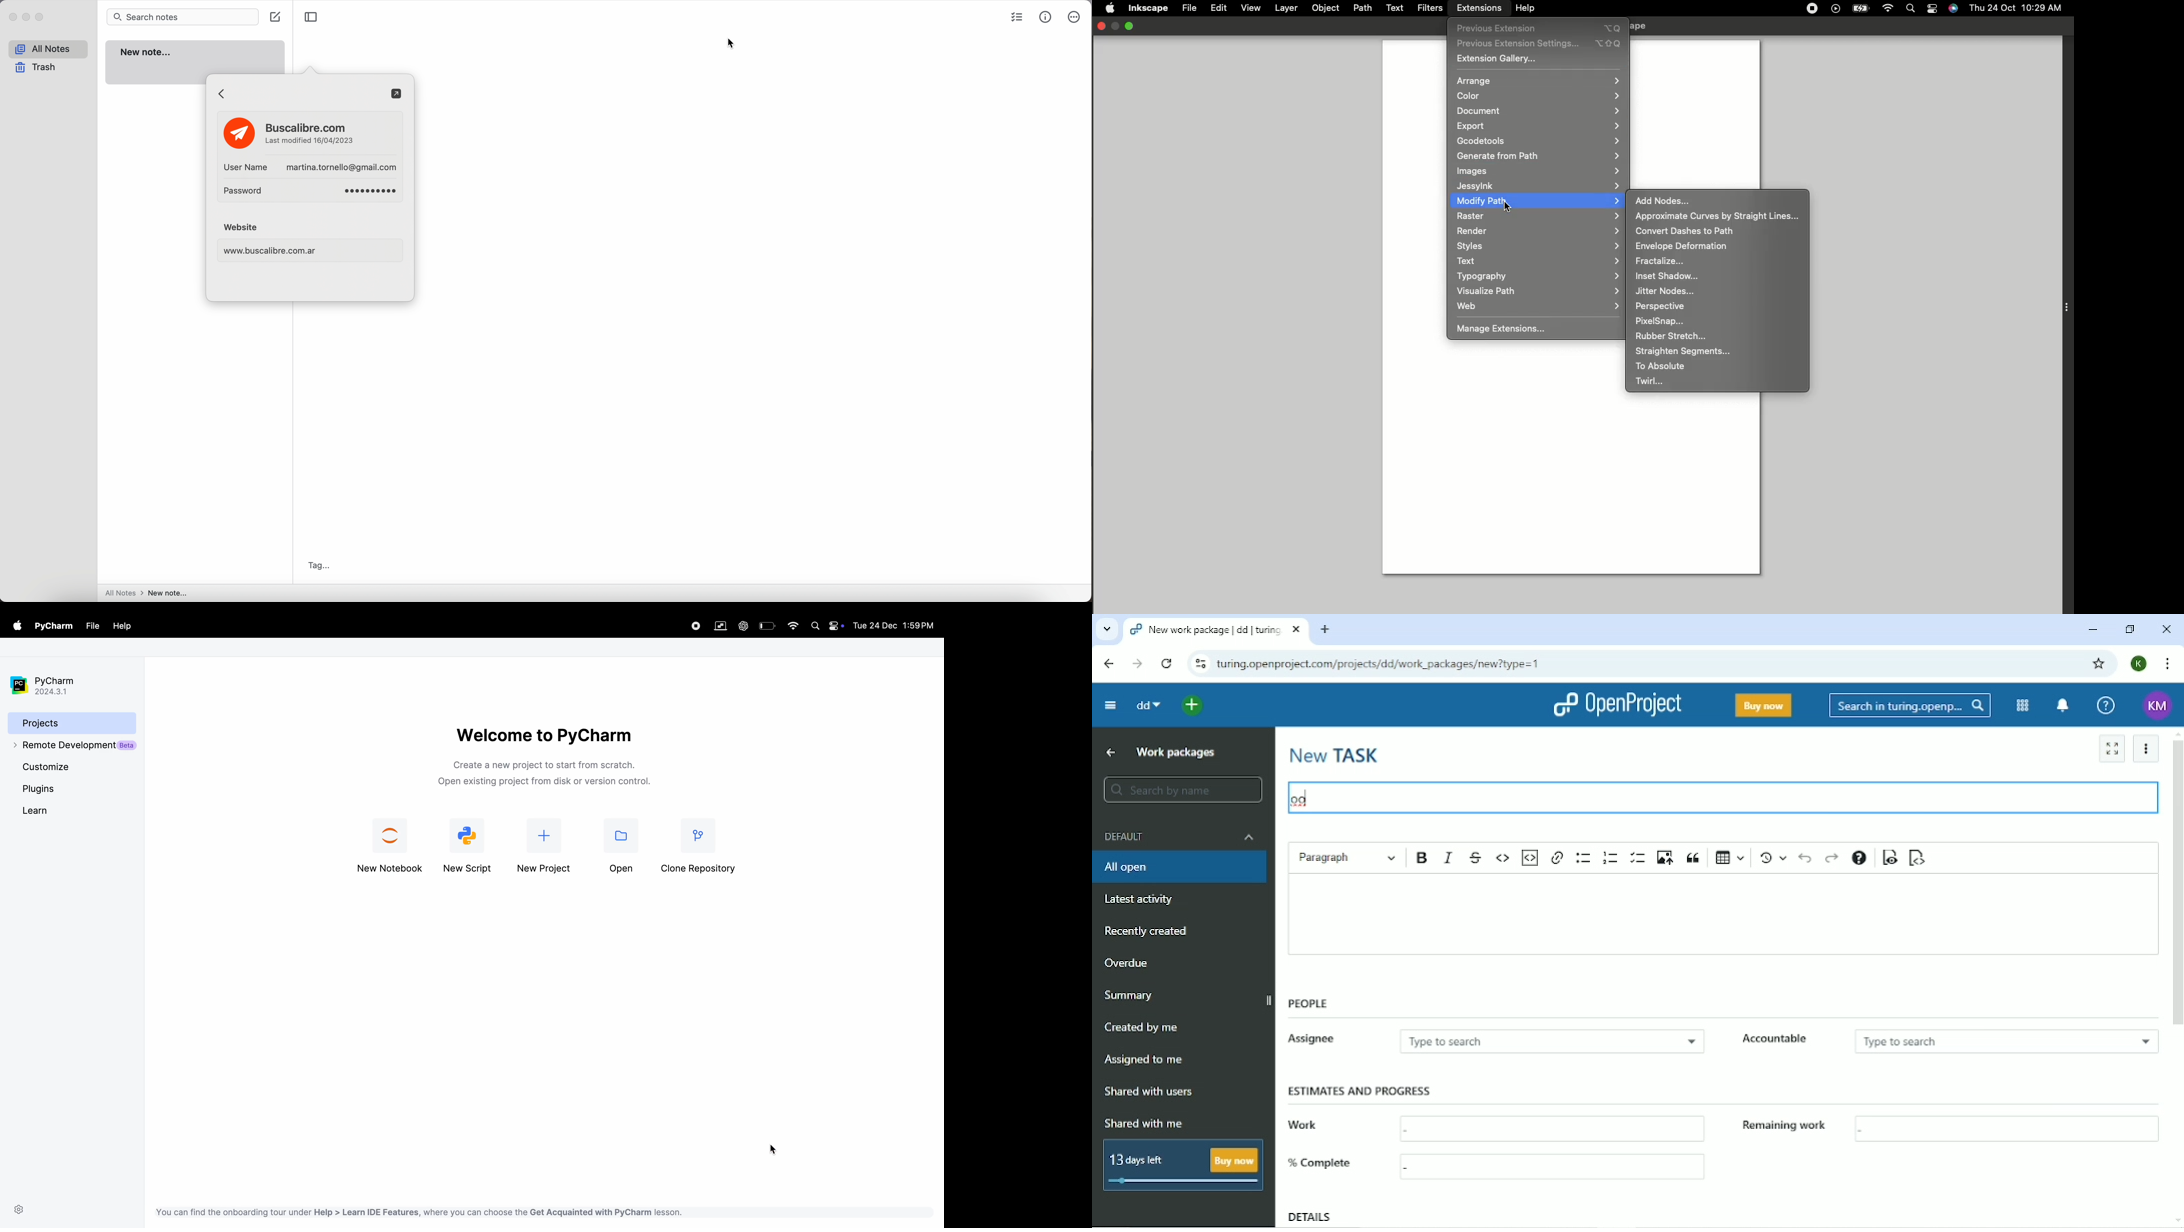 This screenshot has height=1232, width=2184. I want to click on new project, so click(469, 844).